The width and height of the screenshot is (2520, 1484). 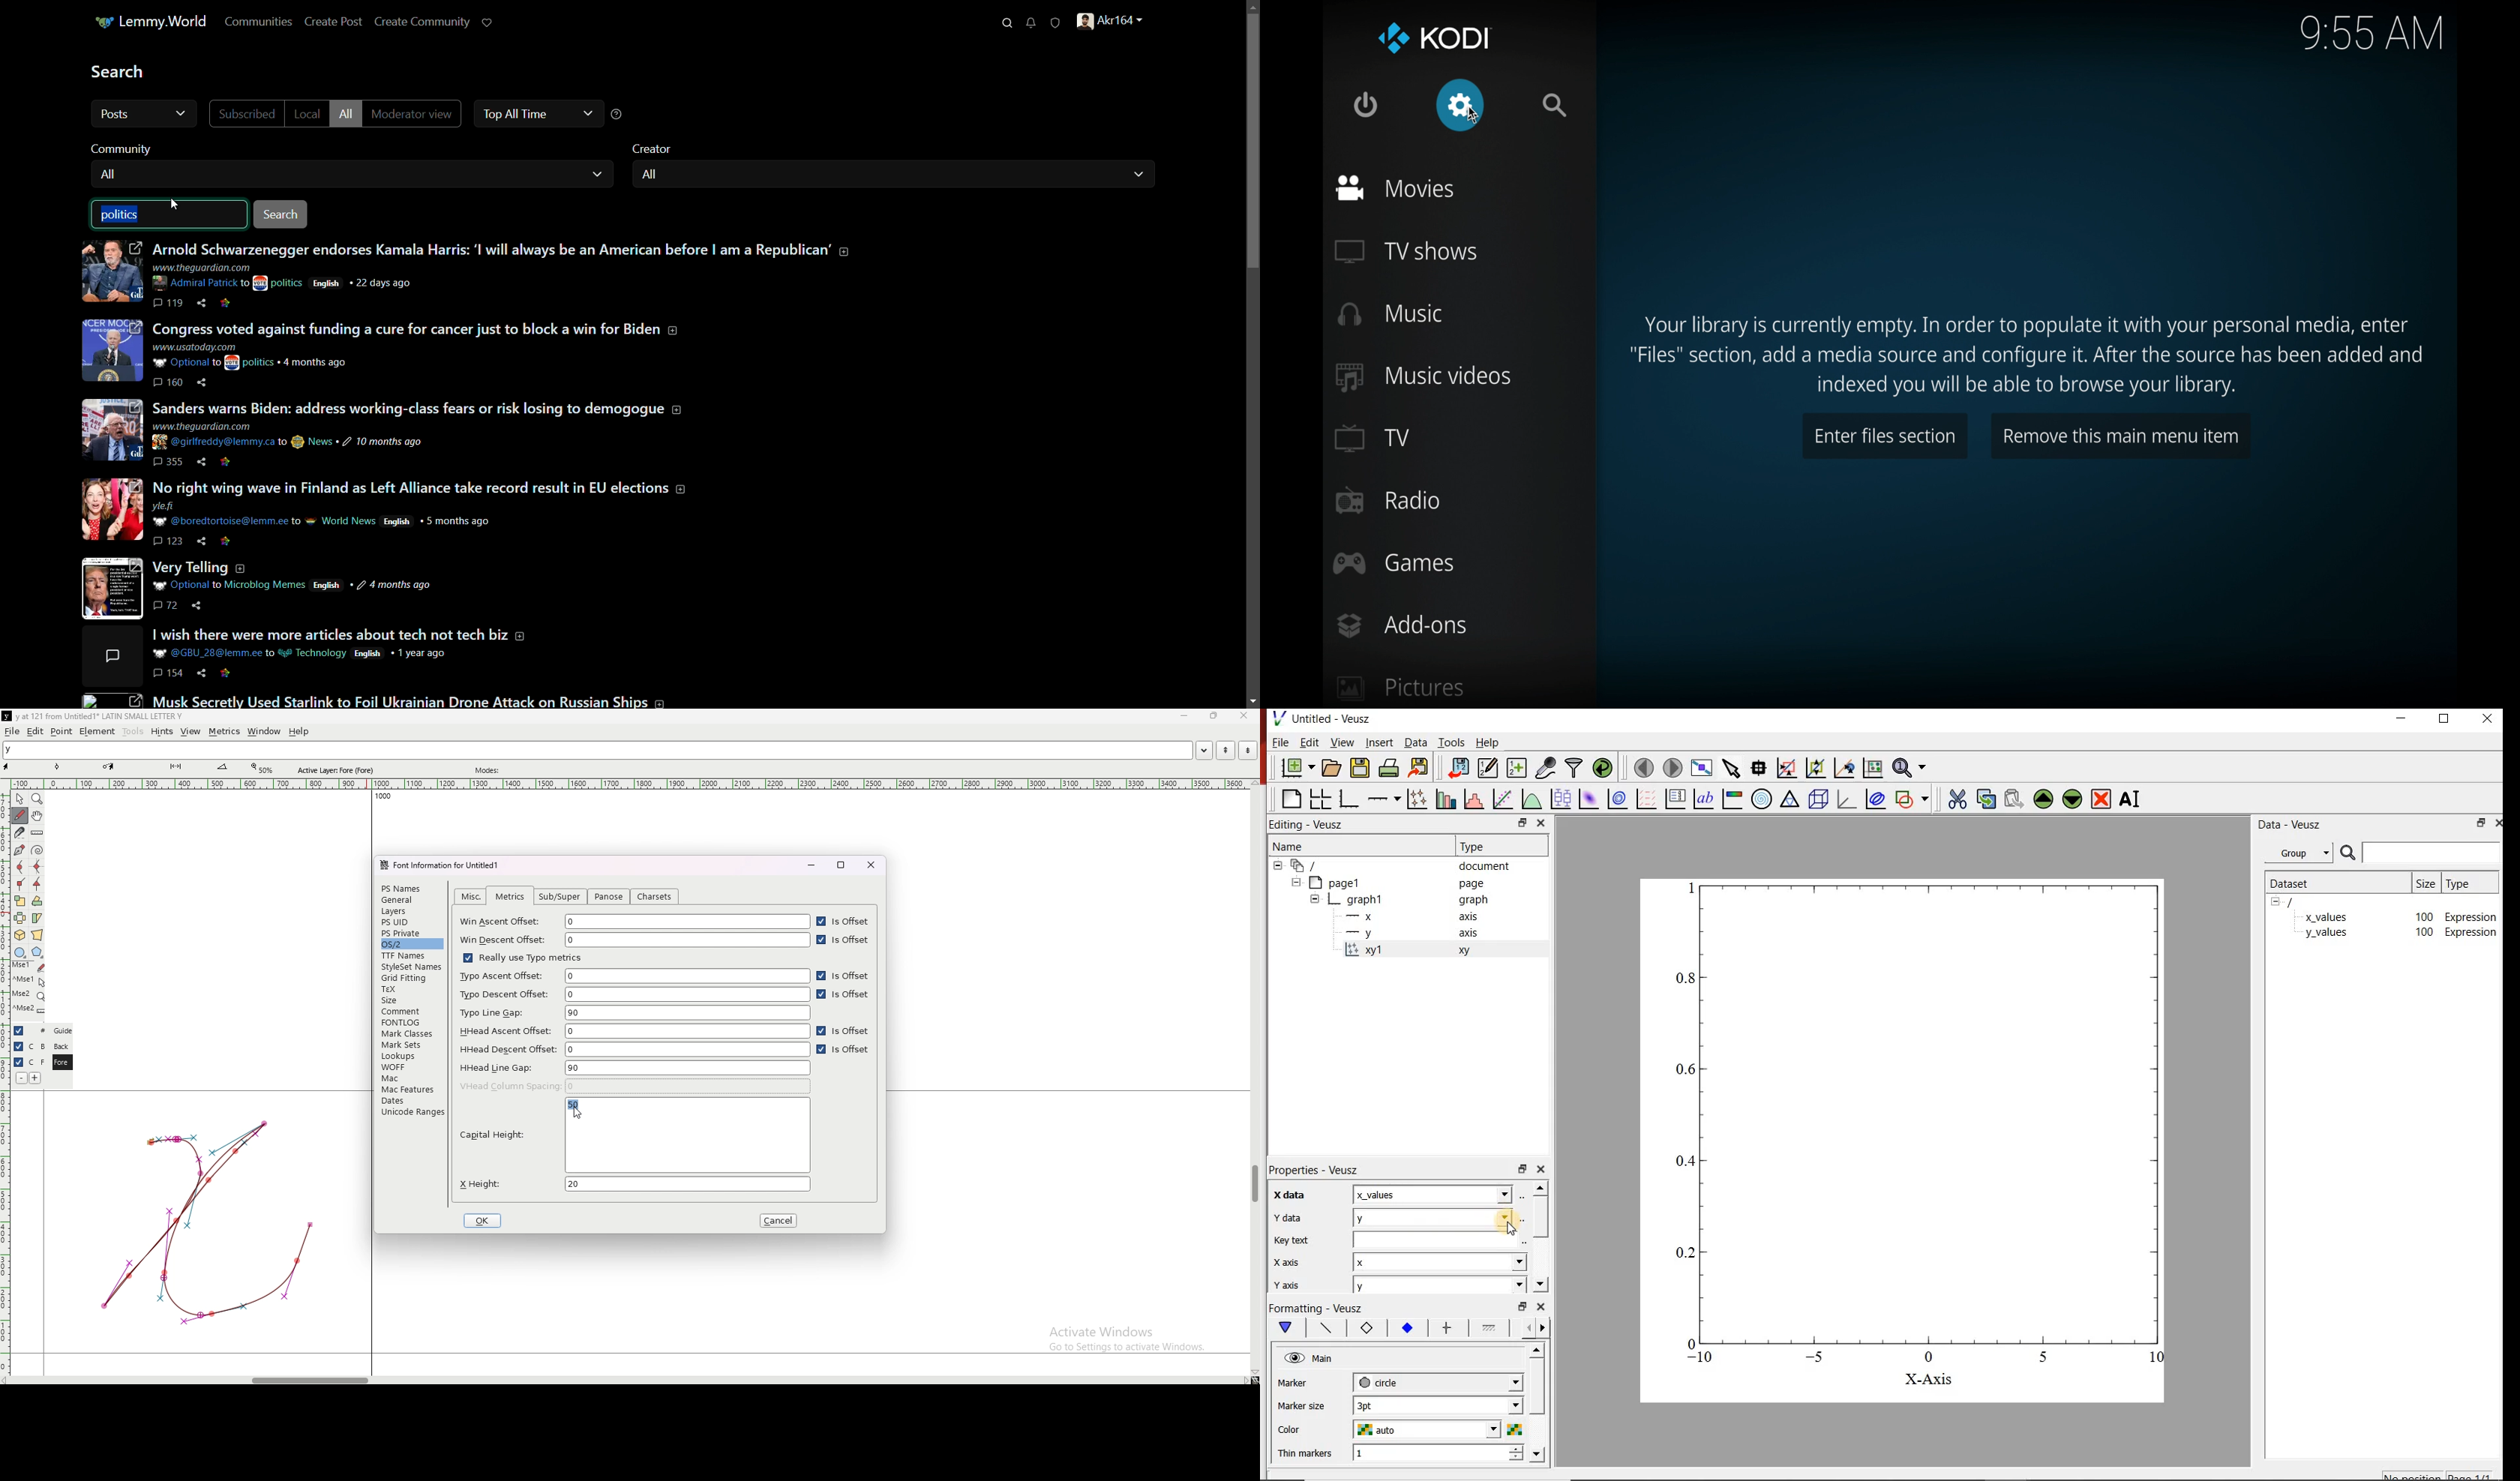 What do you see at coordinates (598, 172) in the screenshot?
I see `dropdown` at bounding box center [598, 172].